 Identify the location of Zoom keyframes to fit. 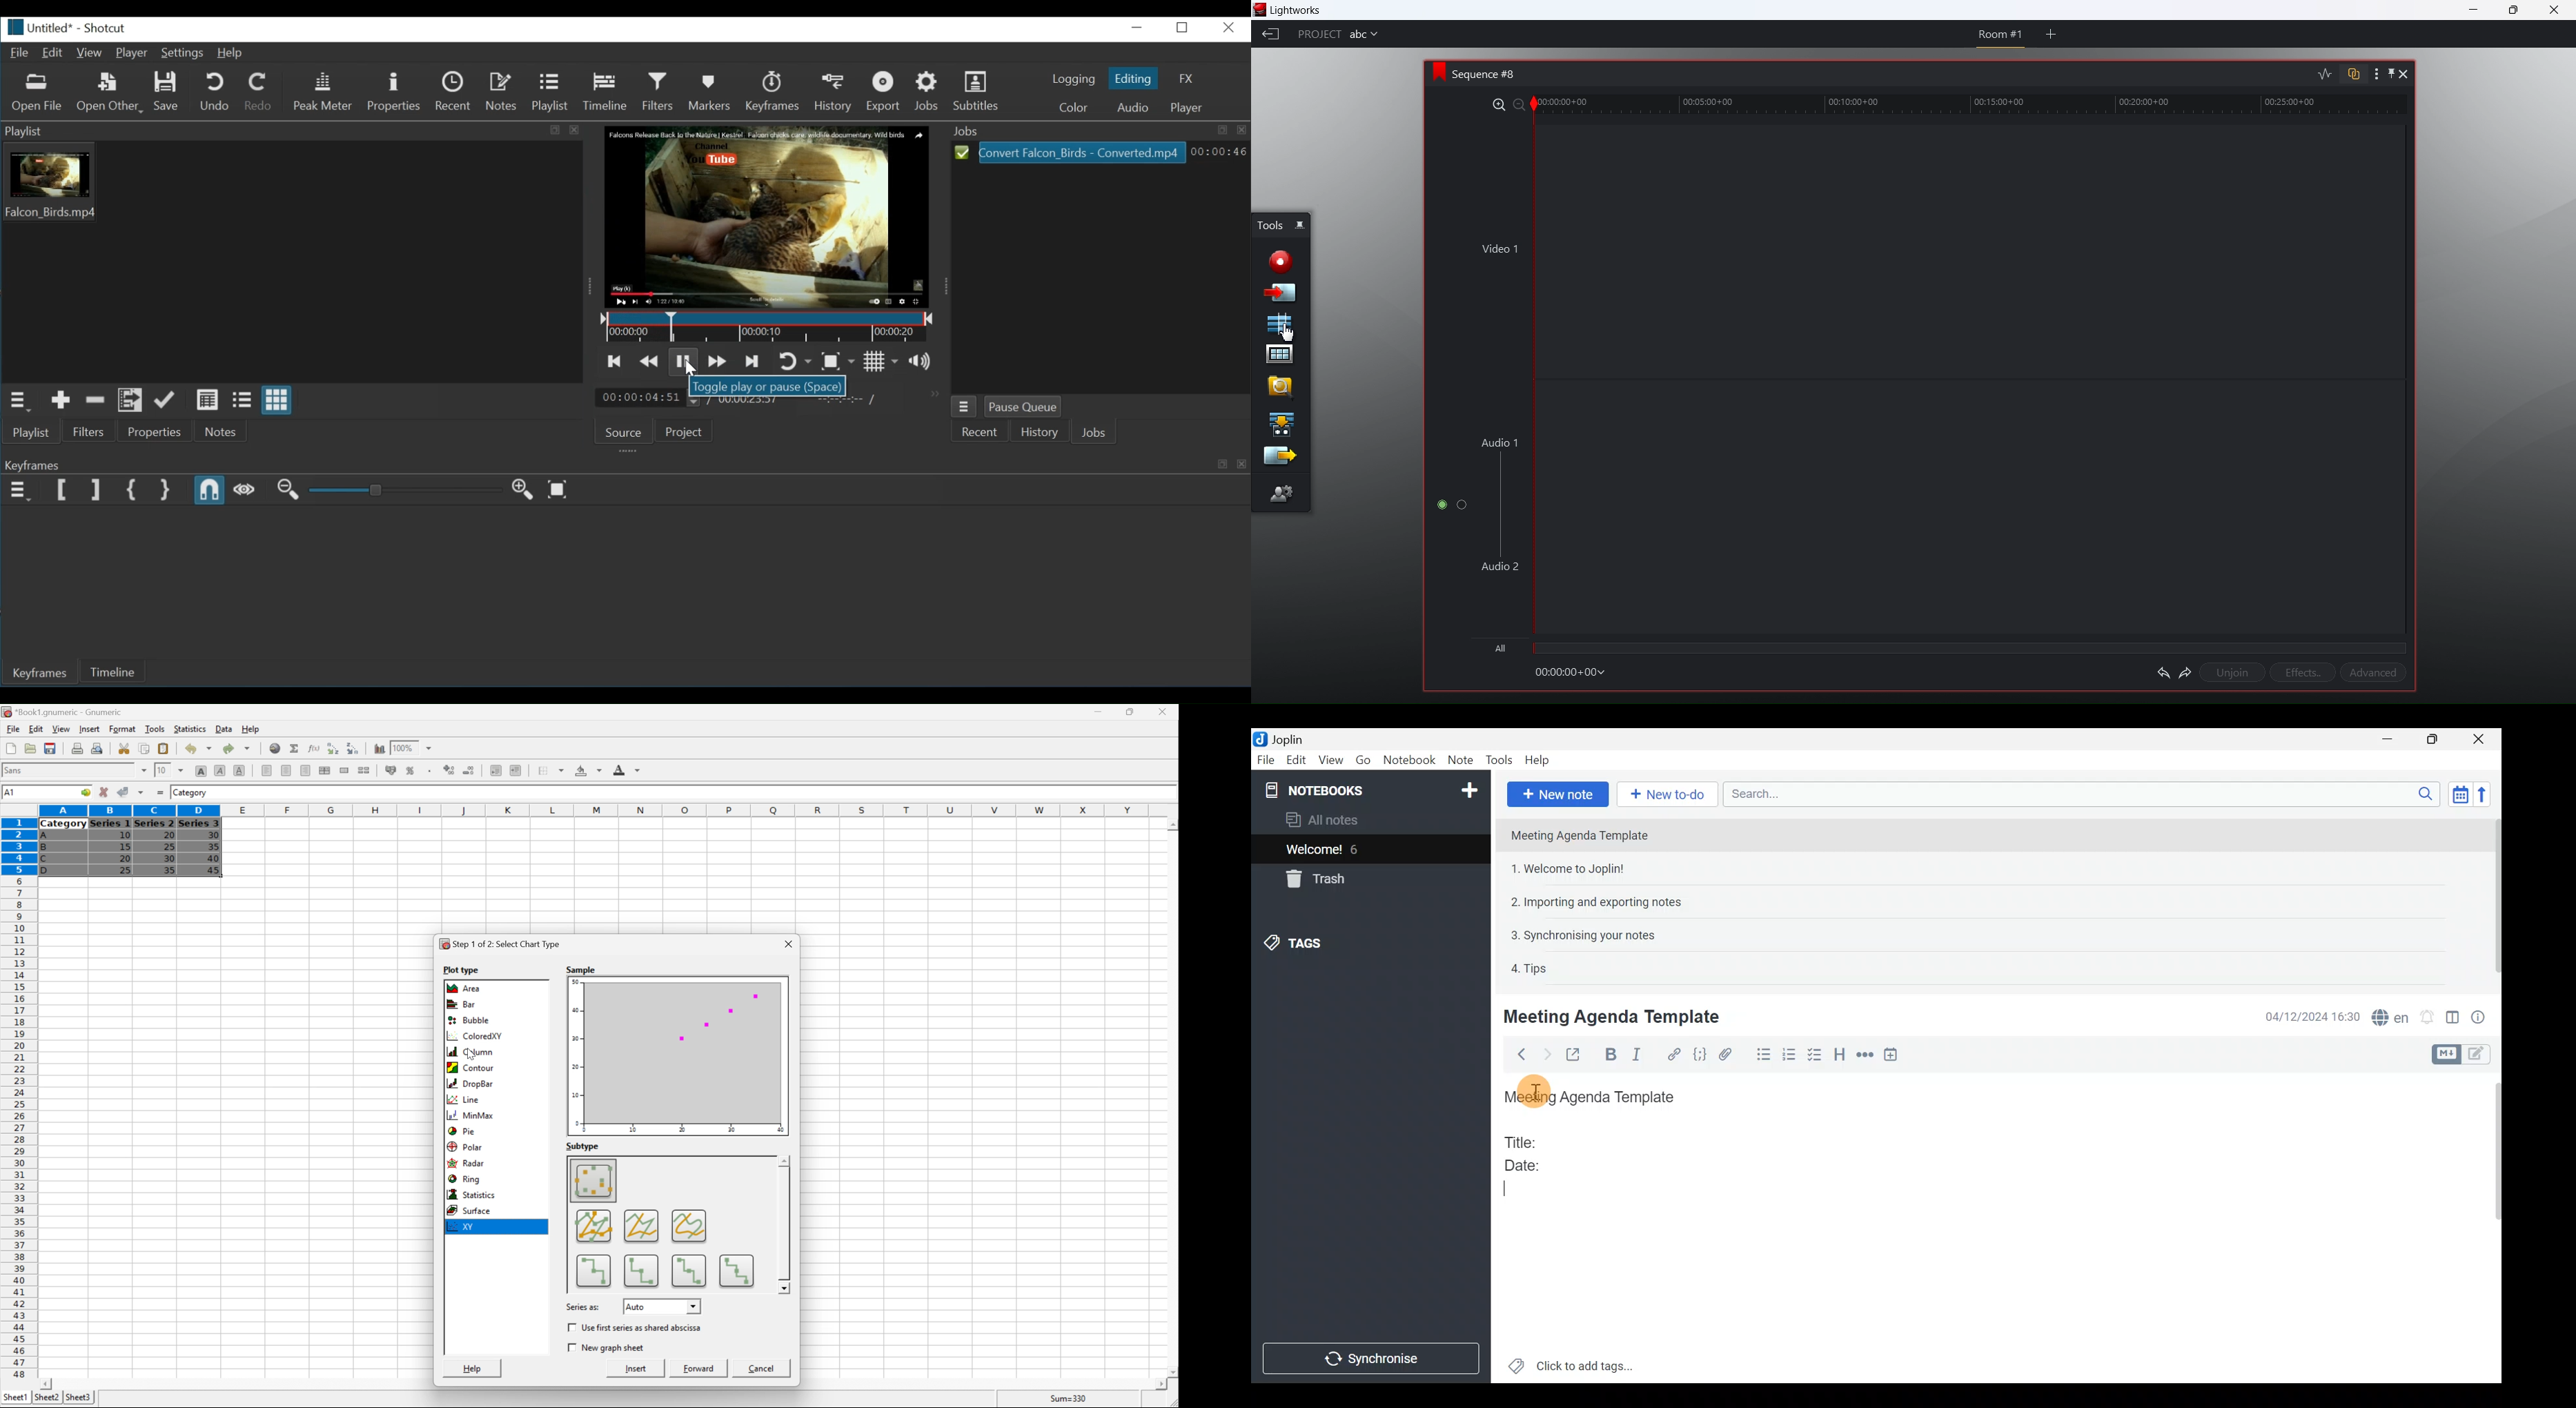
(556, 490).